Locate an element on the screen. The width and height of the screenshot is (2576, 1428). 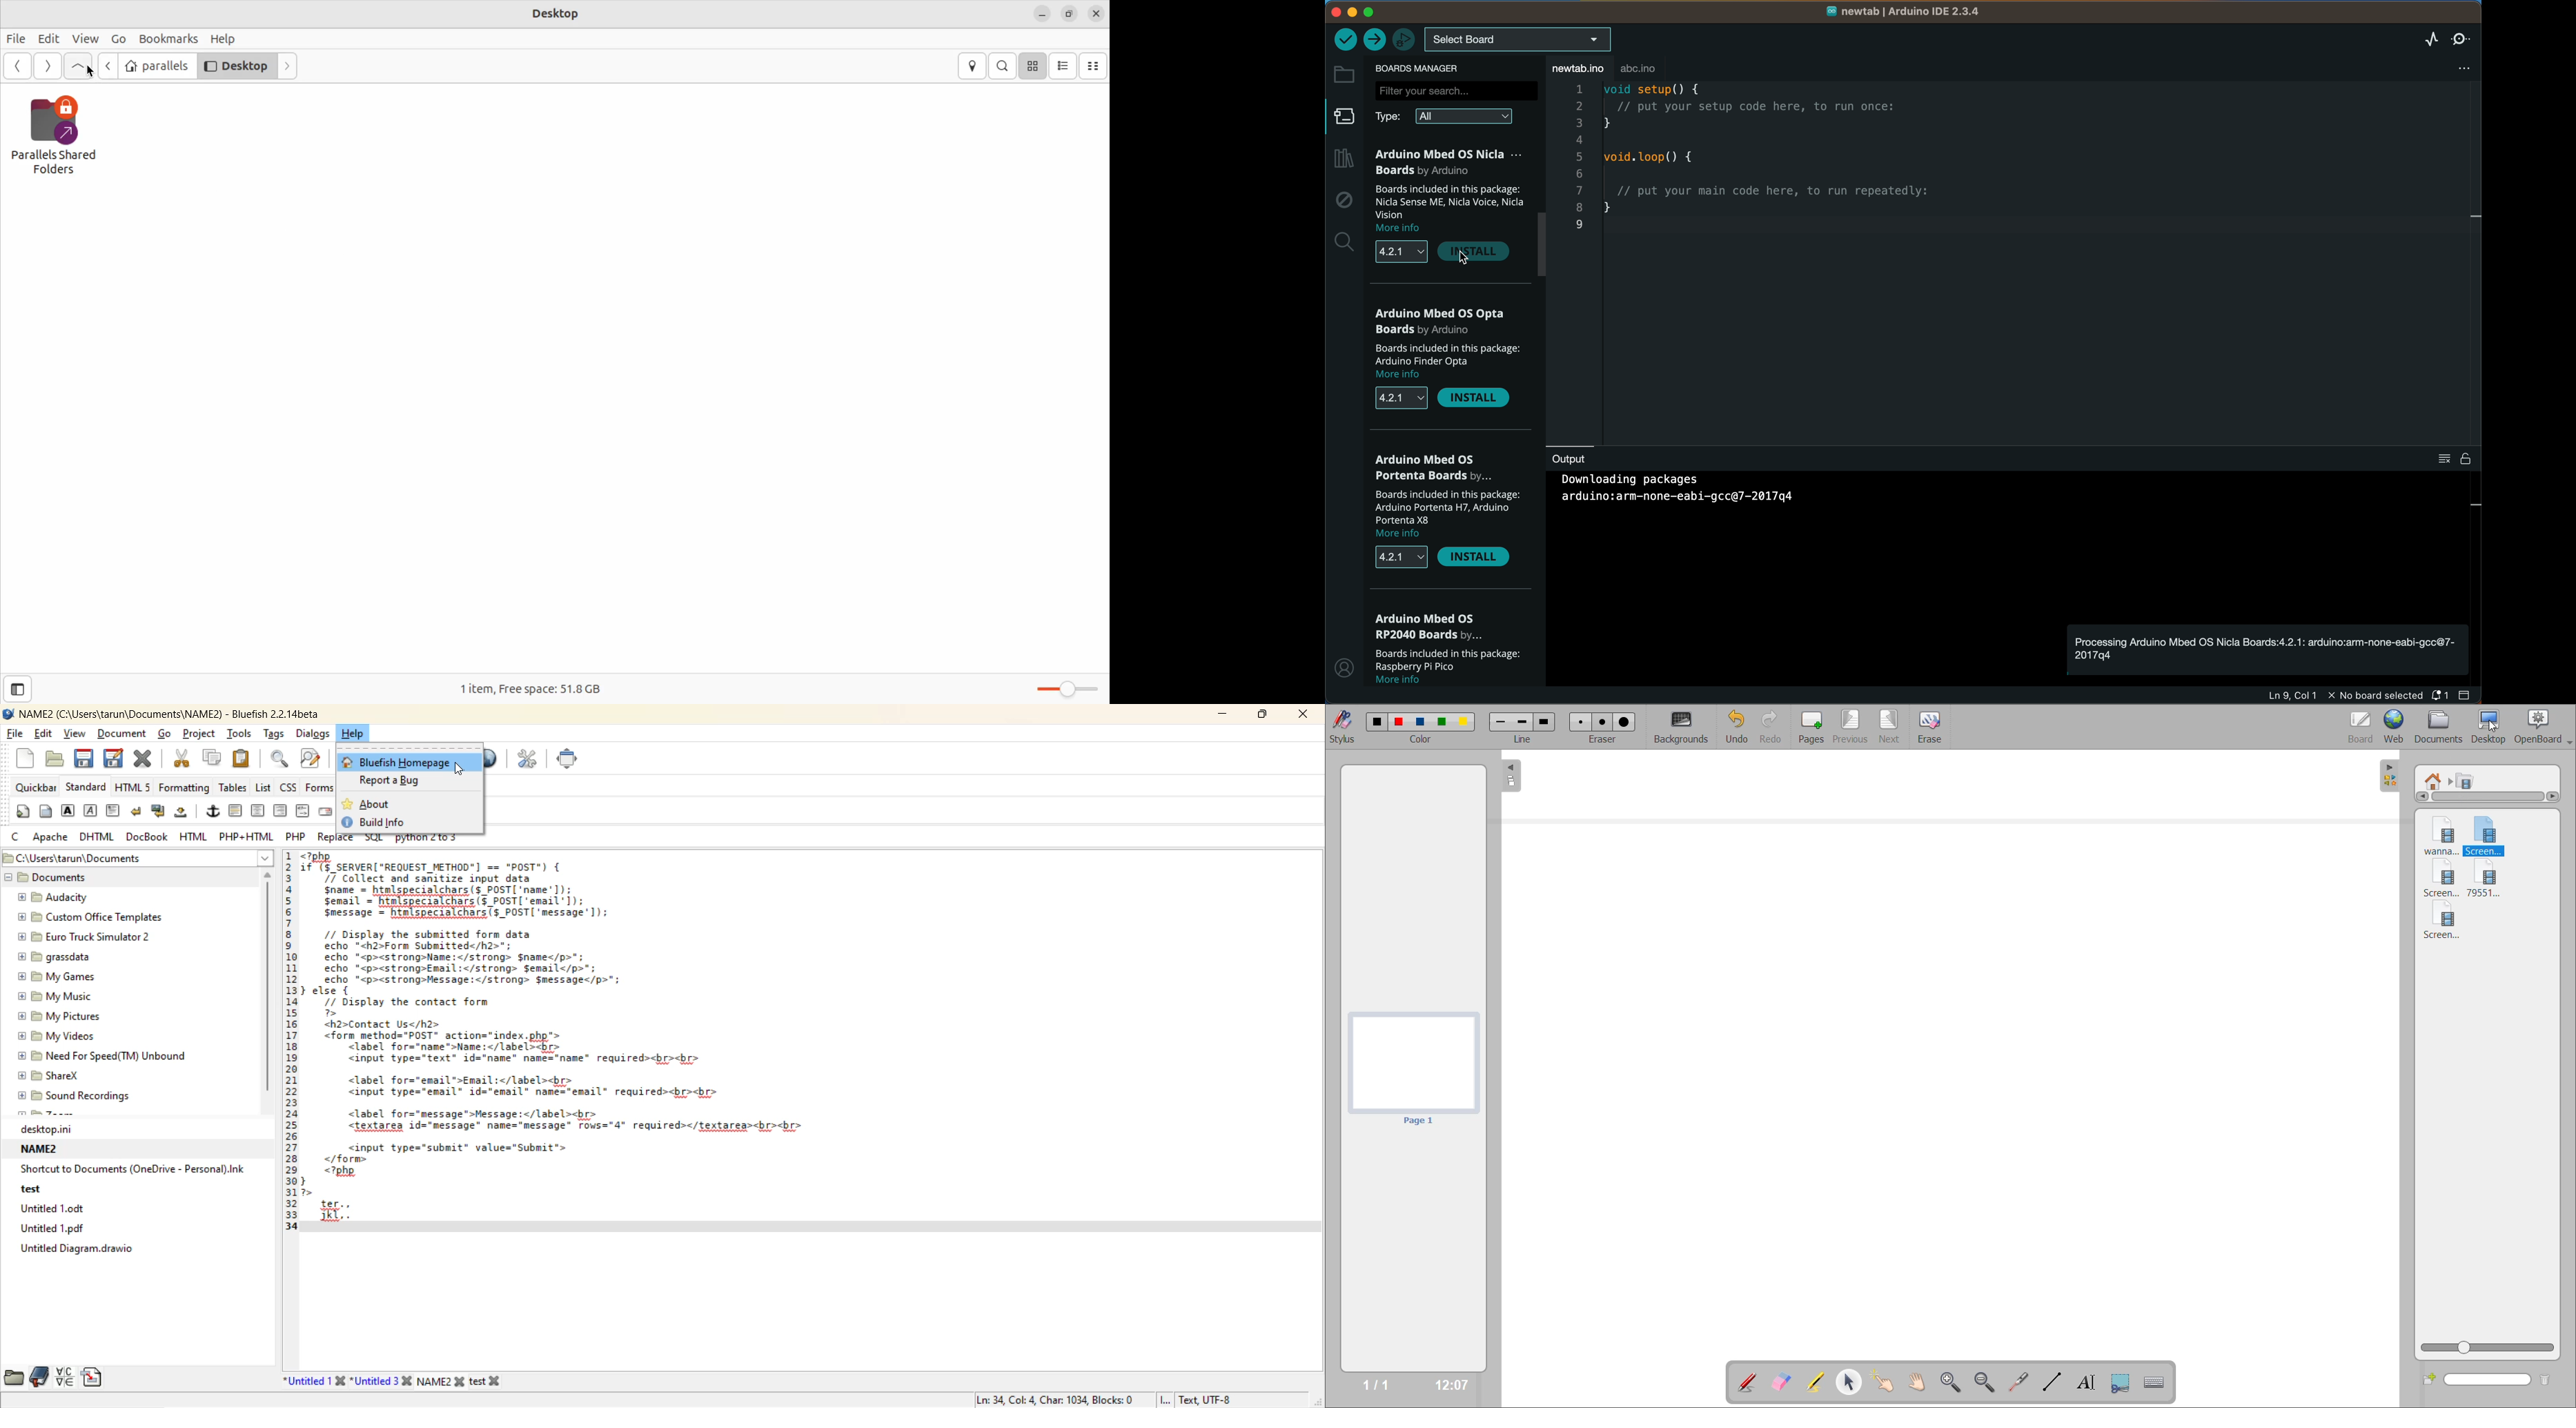
color 1 is located at coordinates (1376, 721).